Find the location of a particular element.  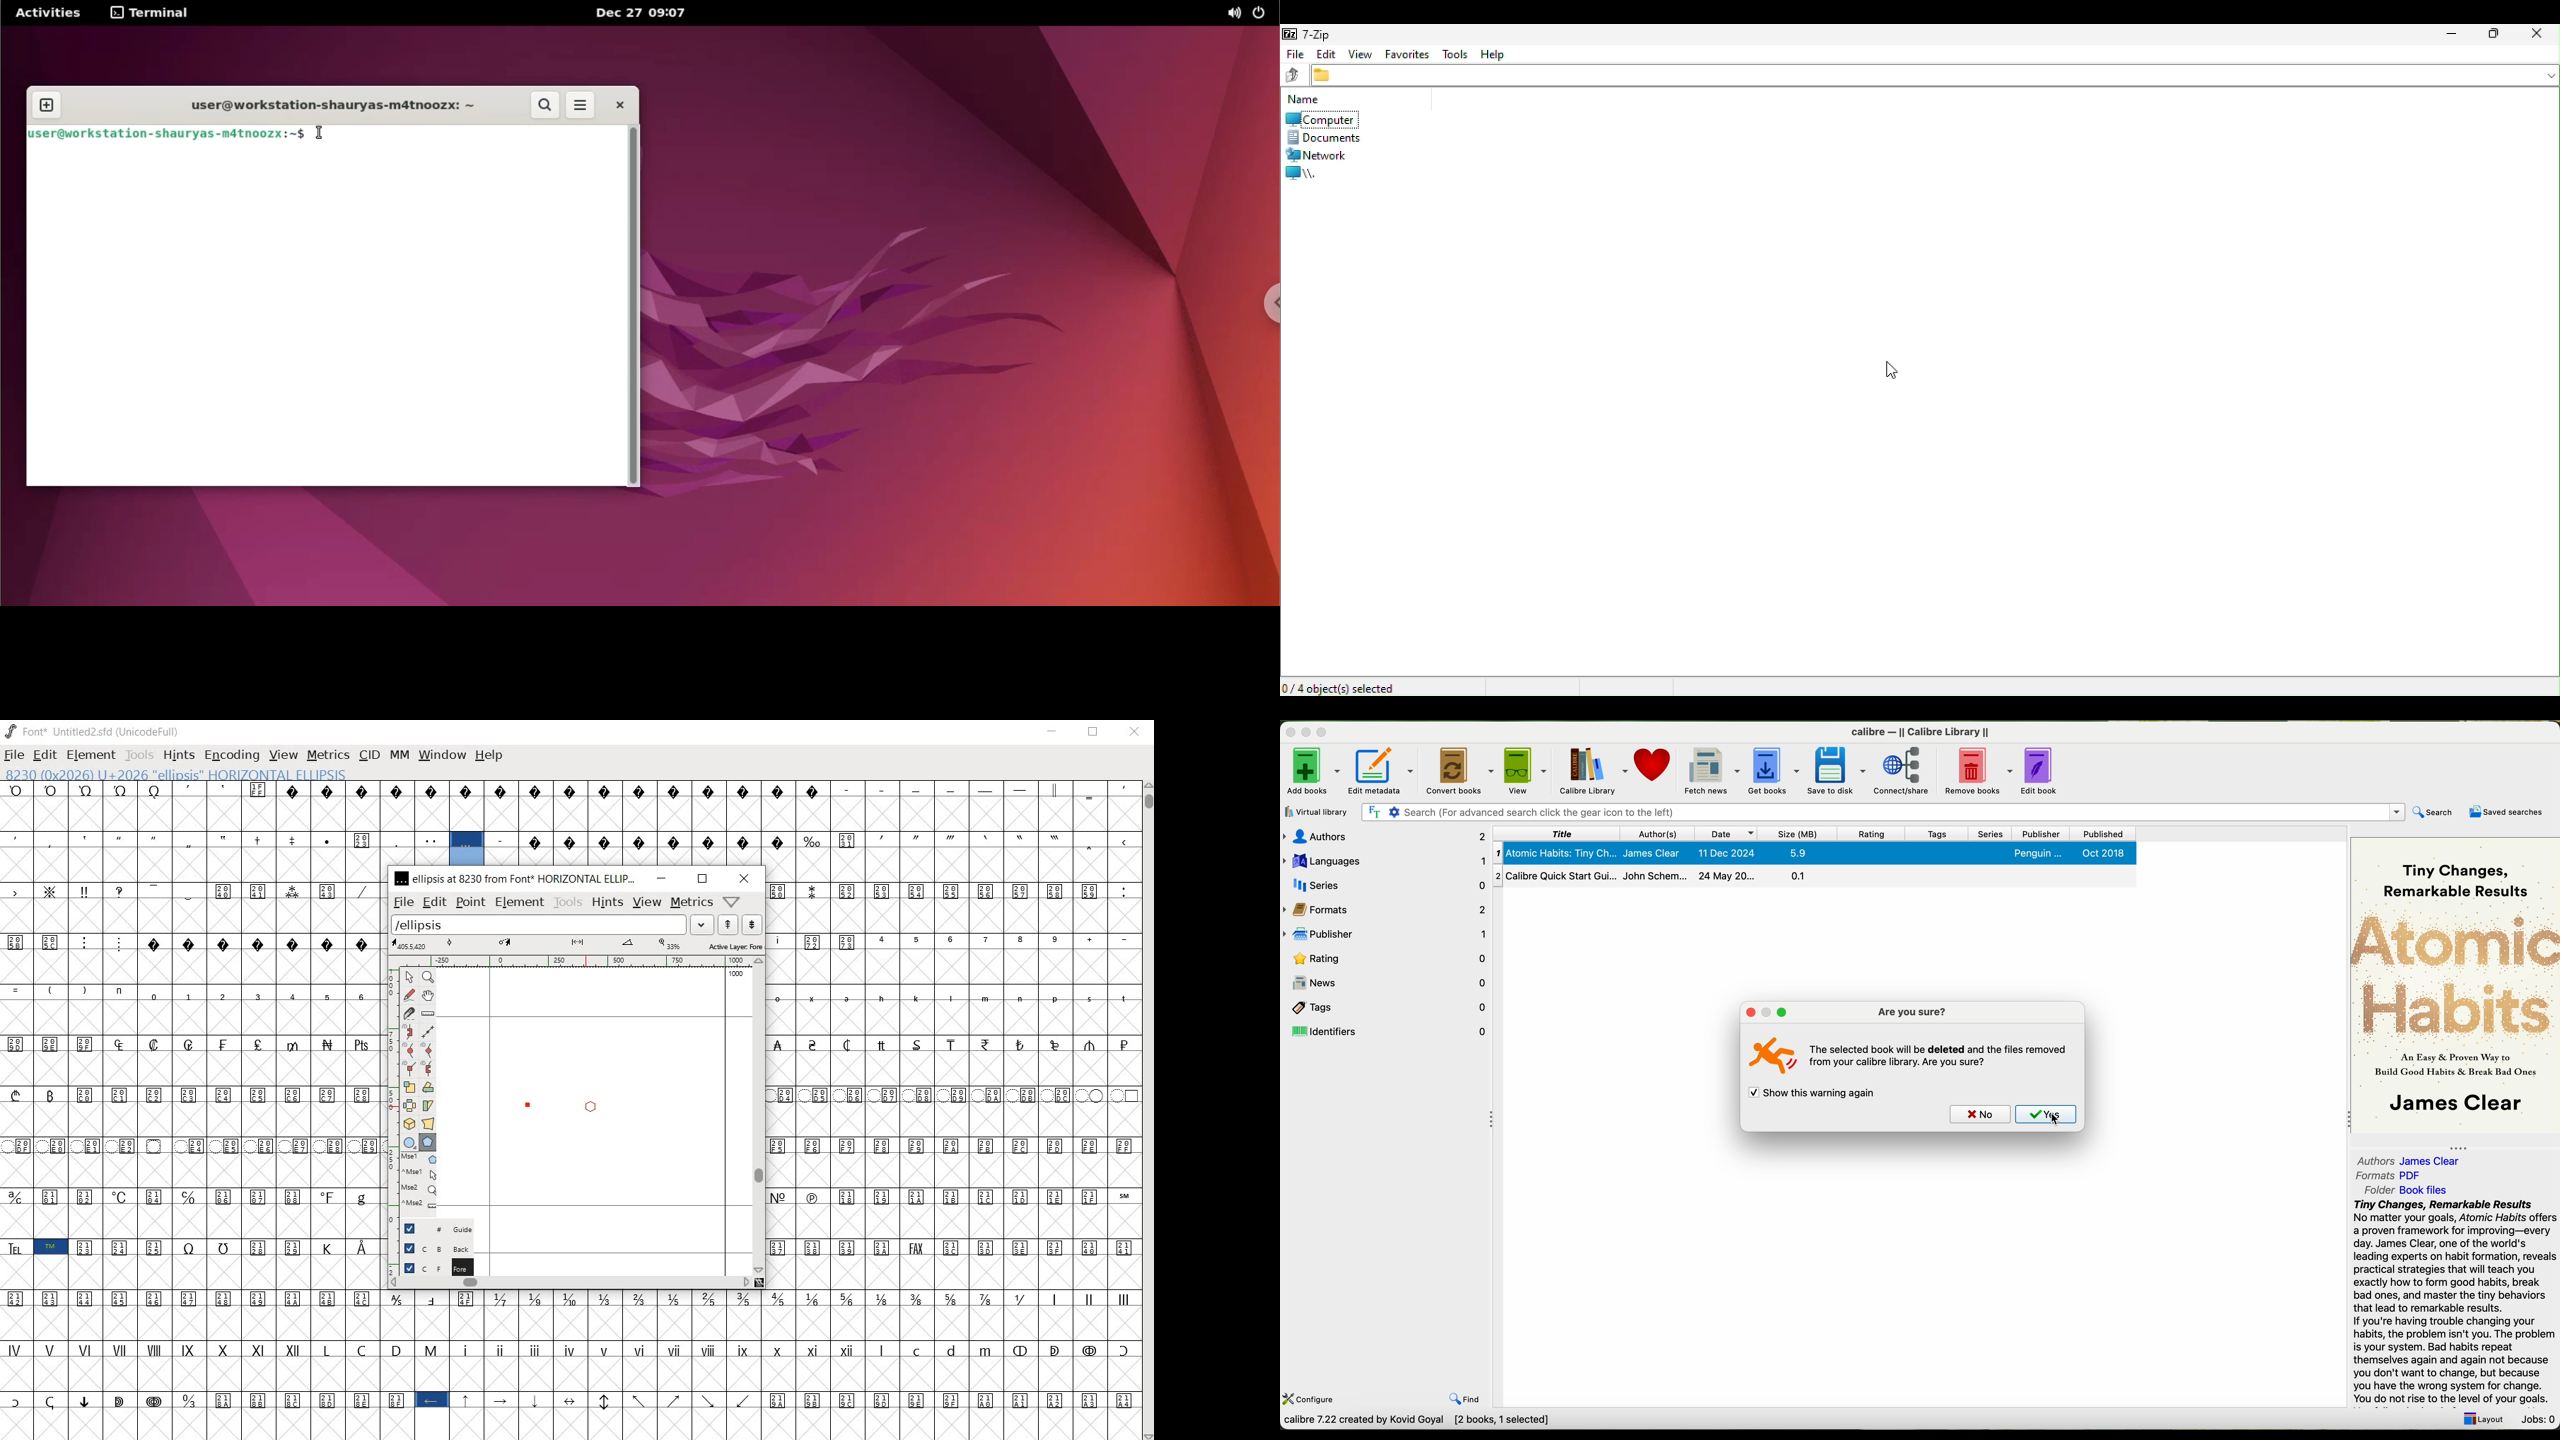

news is located at coordinates (1387, 980).